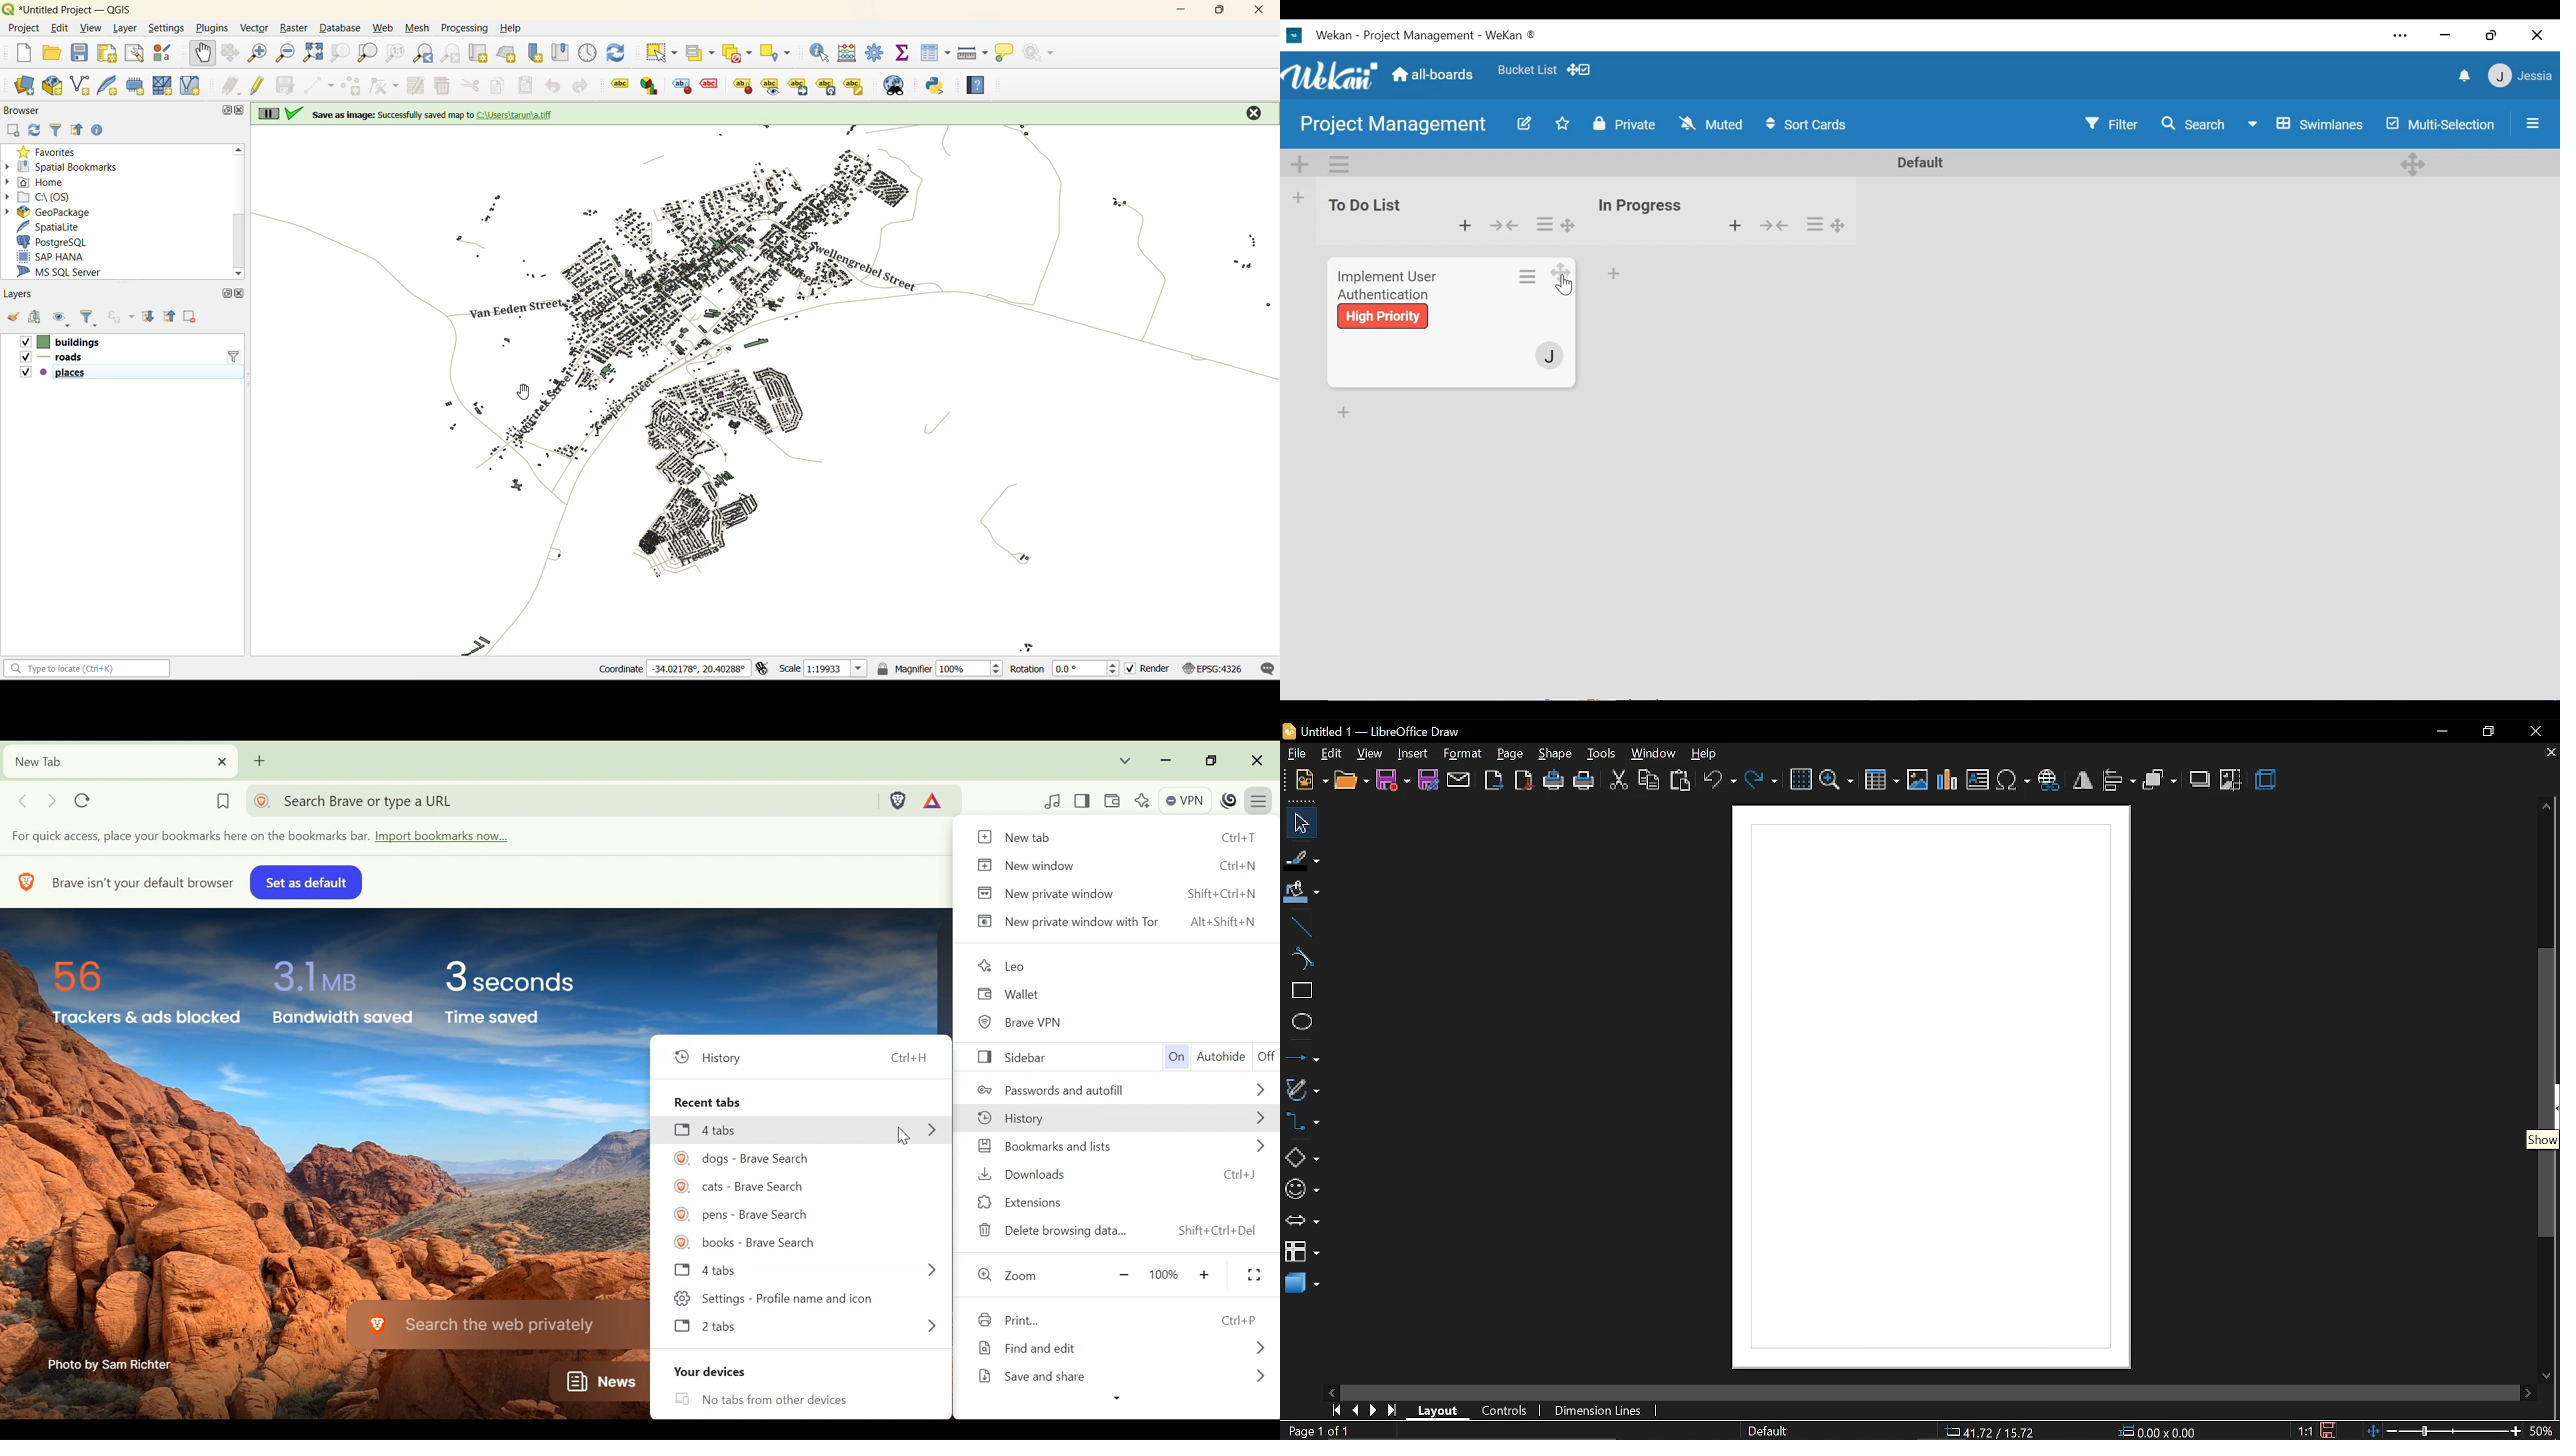 The height and width of the screenshot is (1456, 2576). I want to click on edit, so click(1330, 754).